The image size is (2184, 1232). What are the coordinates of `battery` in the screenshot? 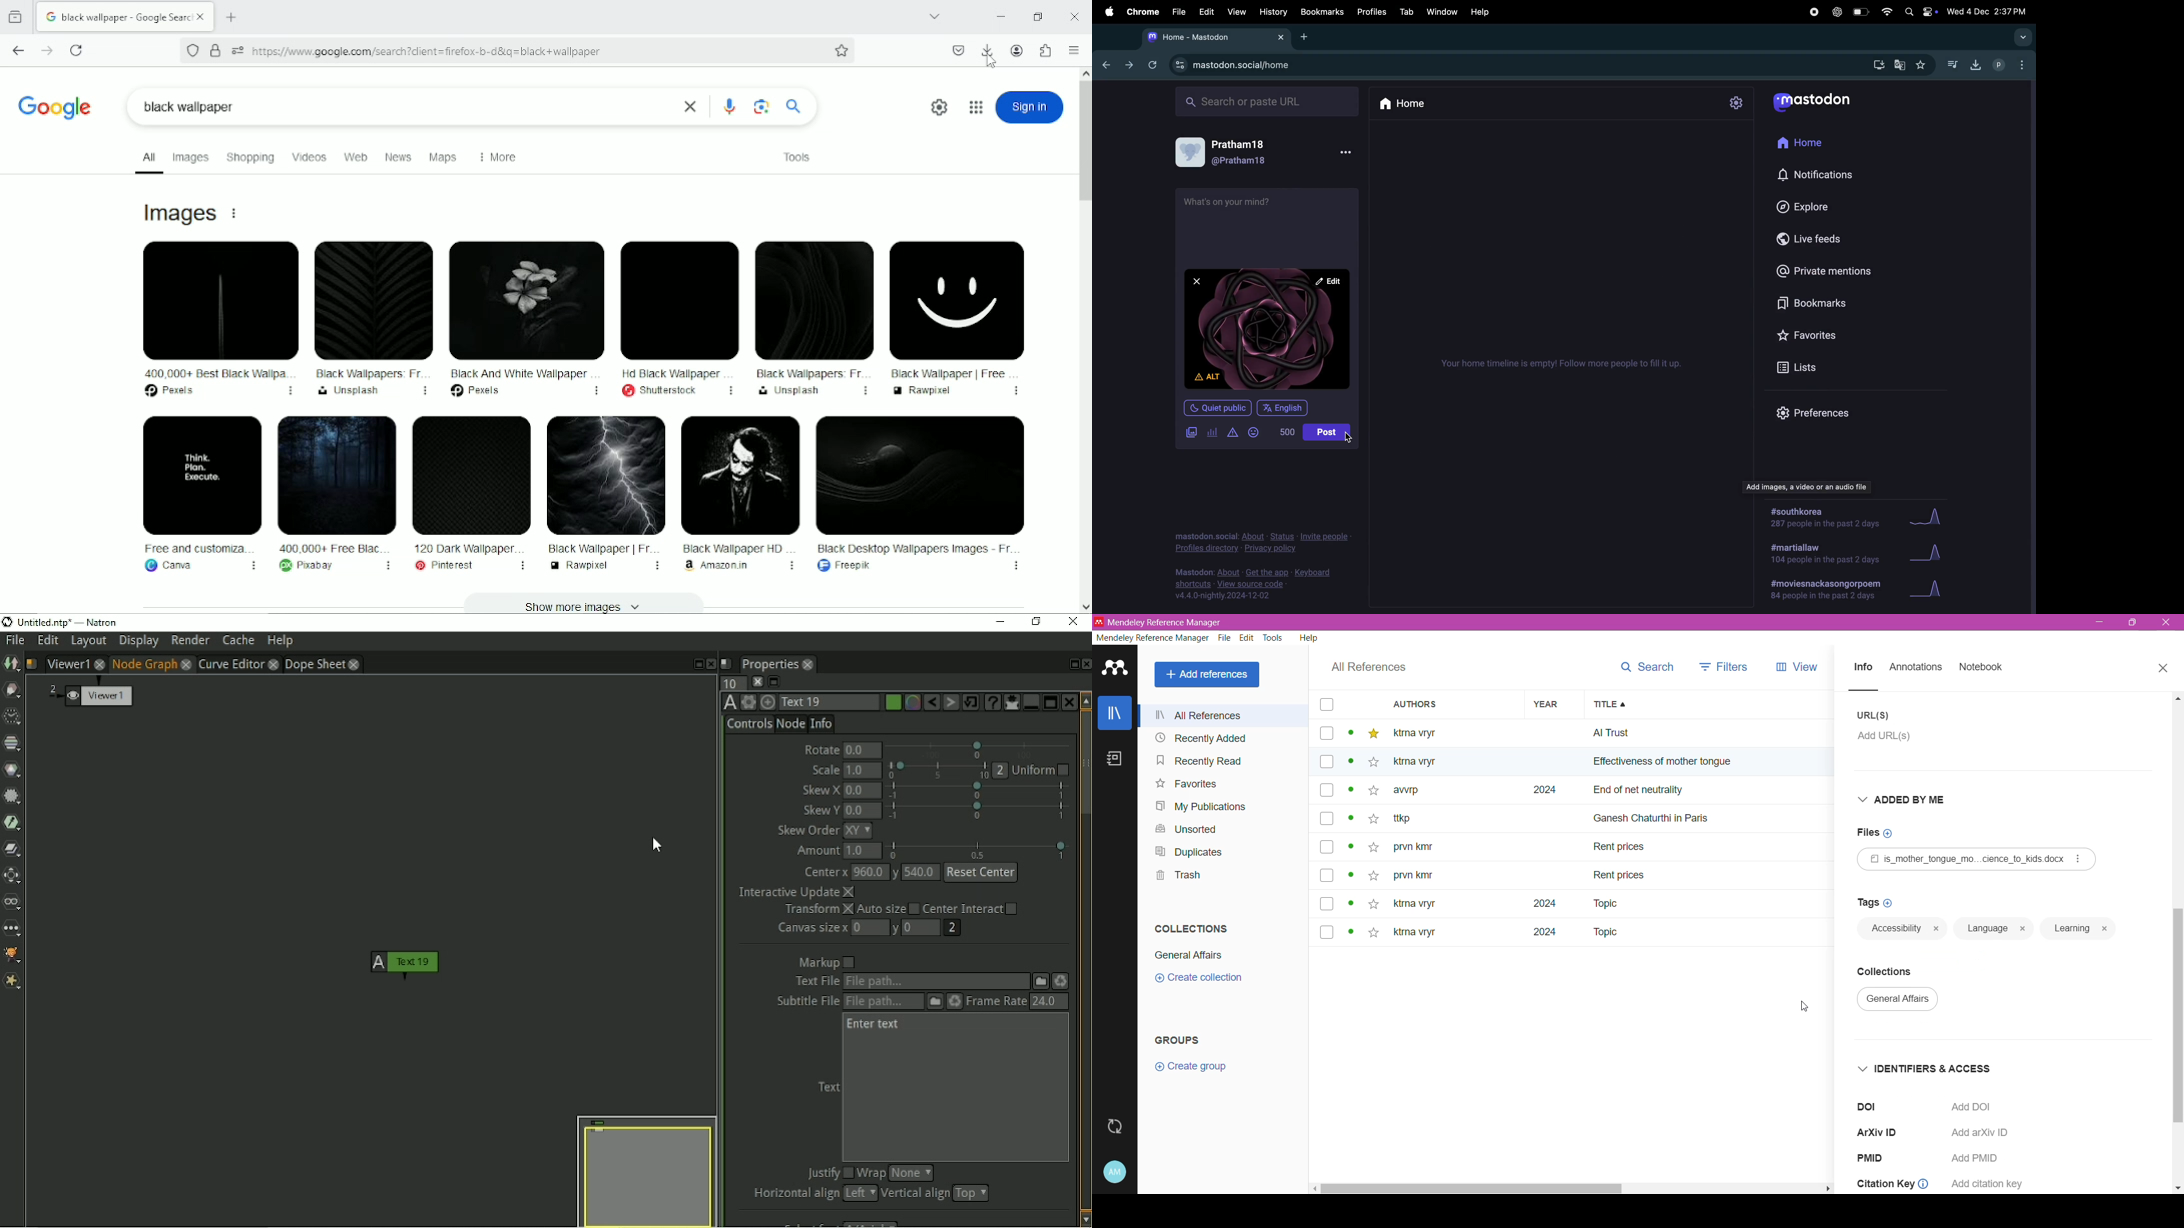 It's located at (1859, 12).